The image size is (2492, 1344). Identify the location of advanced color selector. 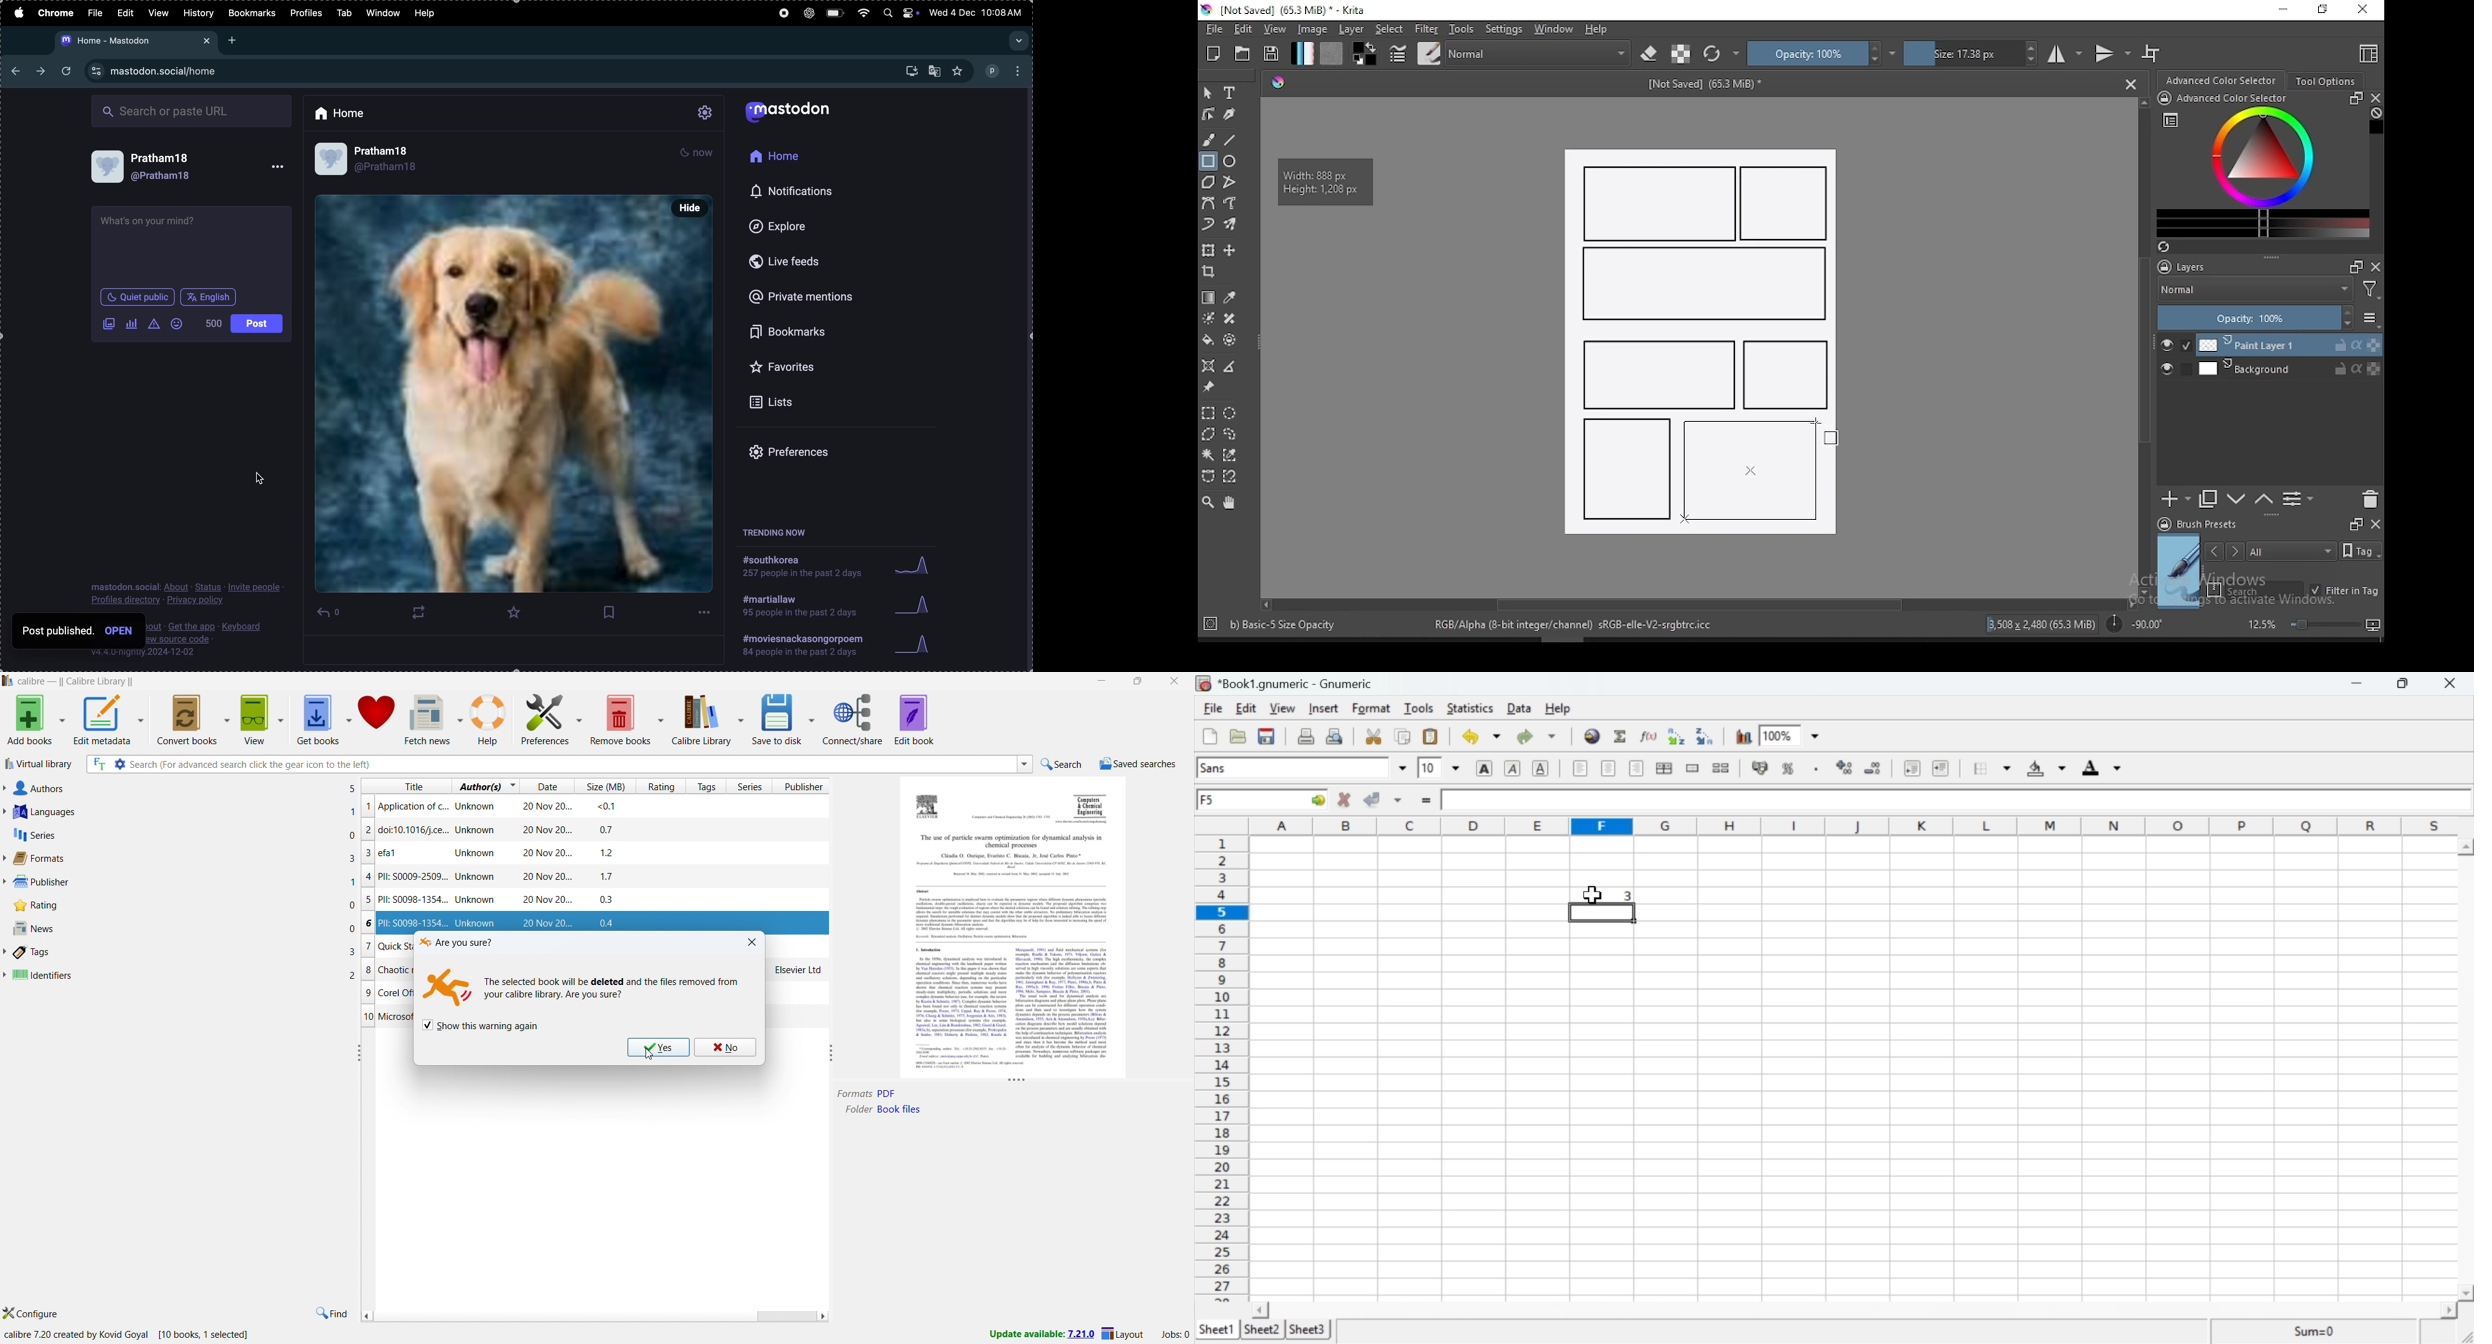
(2260, 164).